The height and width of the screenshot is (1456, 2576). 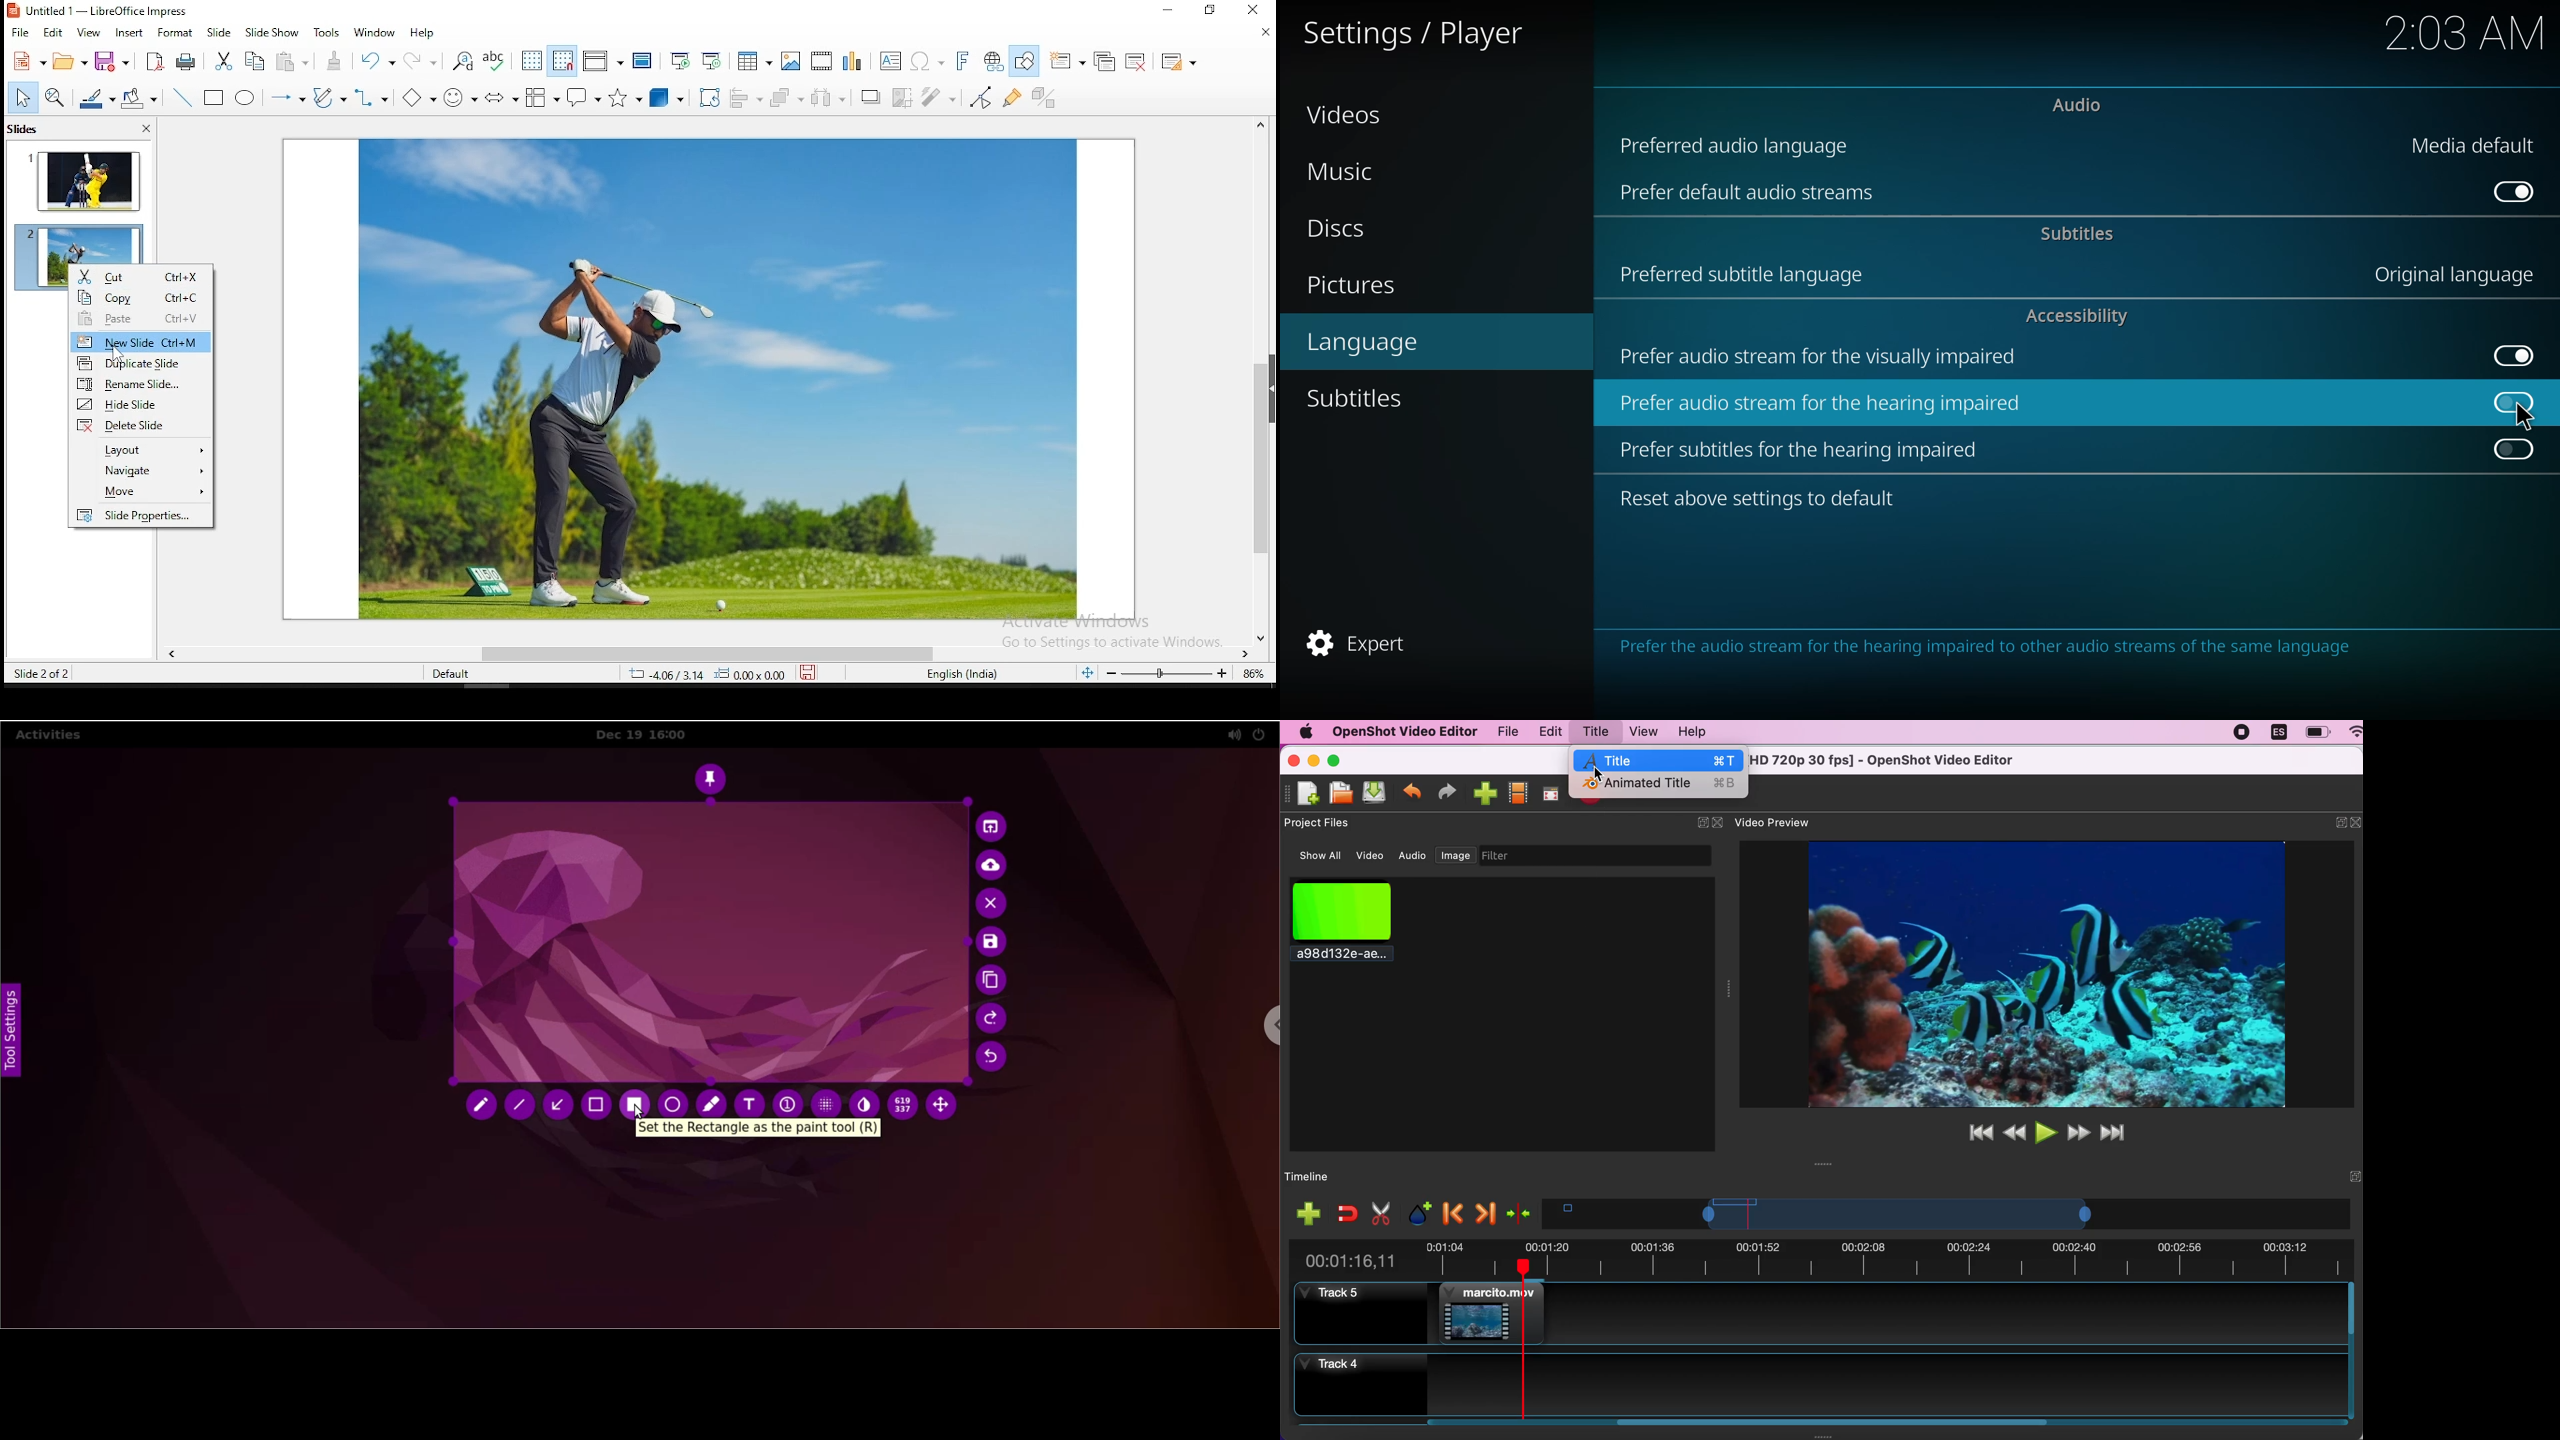 What do you see at coordinates (452, 675) in the screenshot?
I see `default` at bounding box center [452, 675].